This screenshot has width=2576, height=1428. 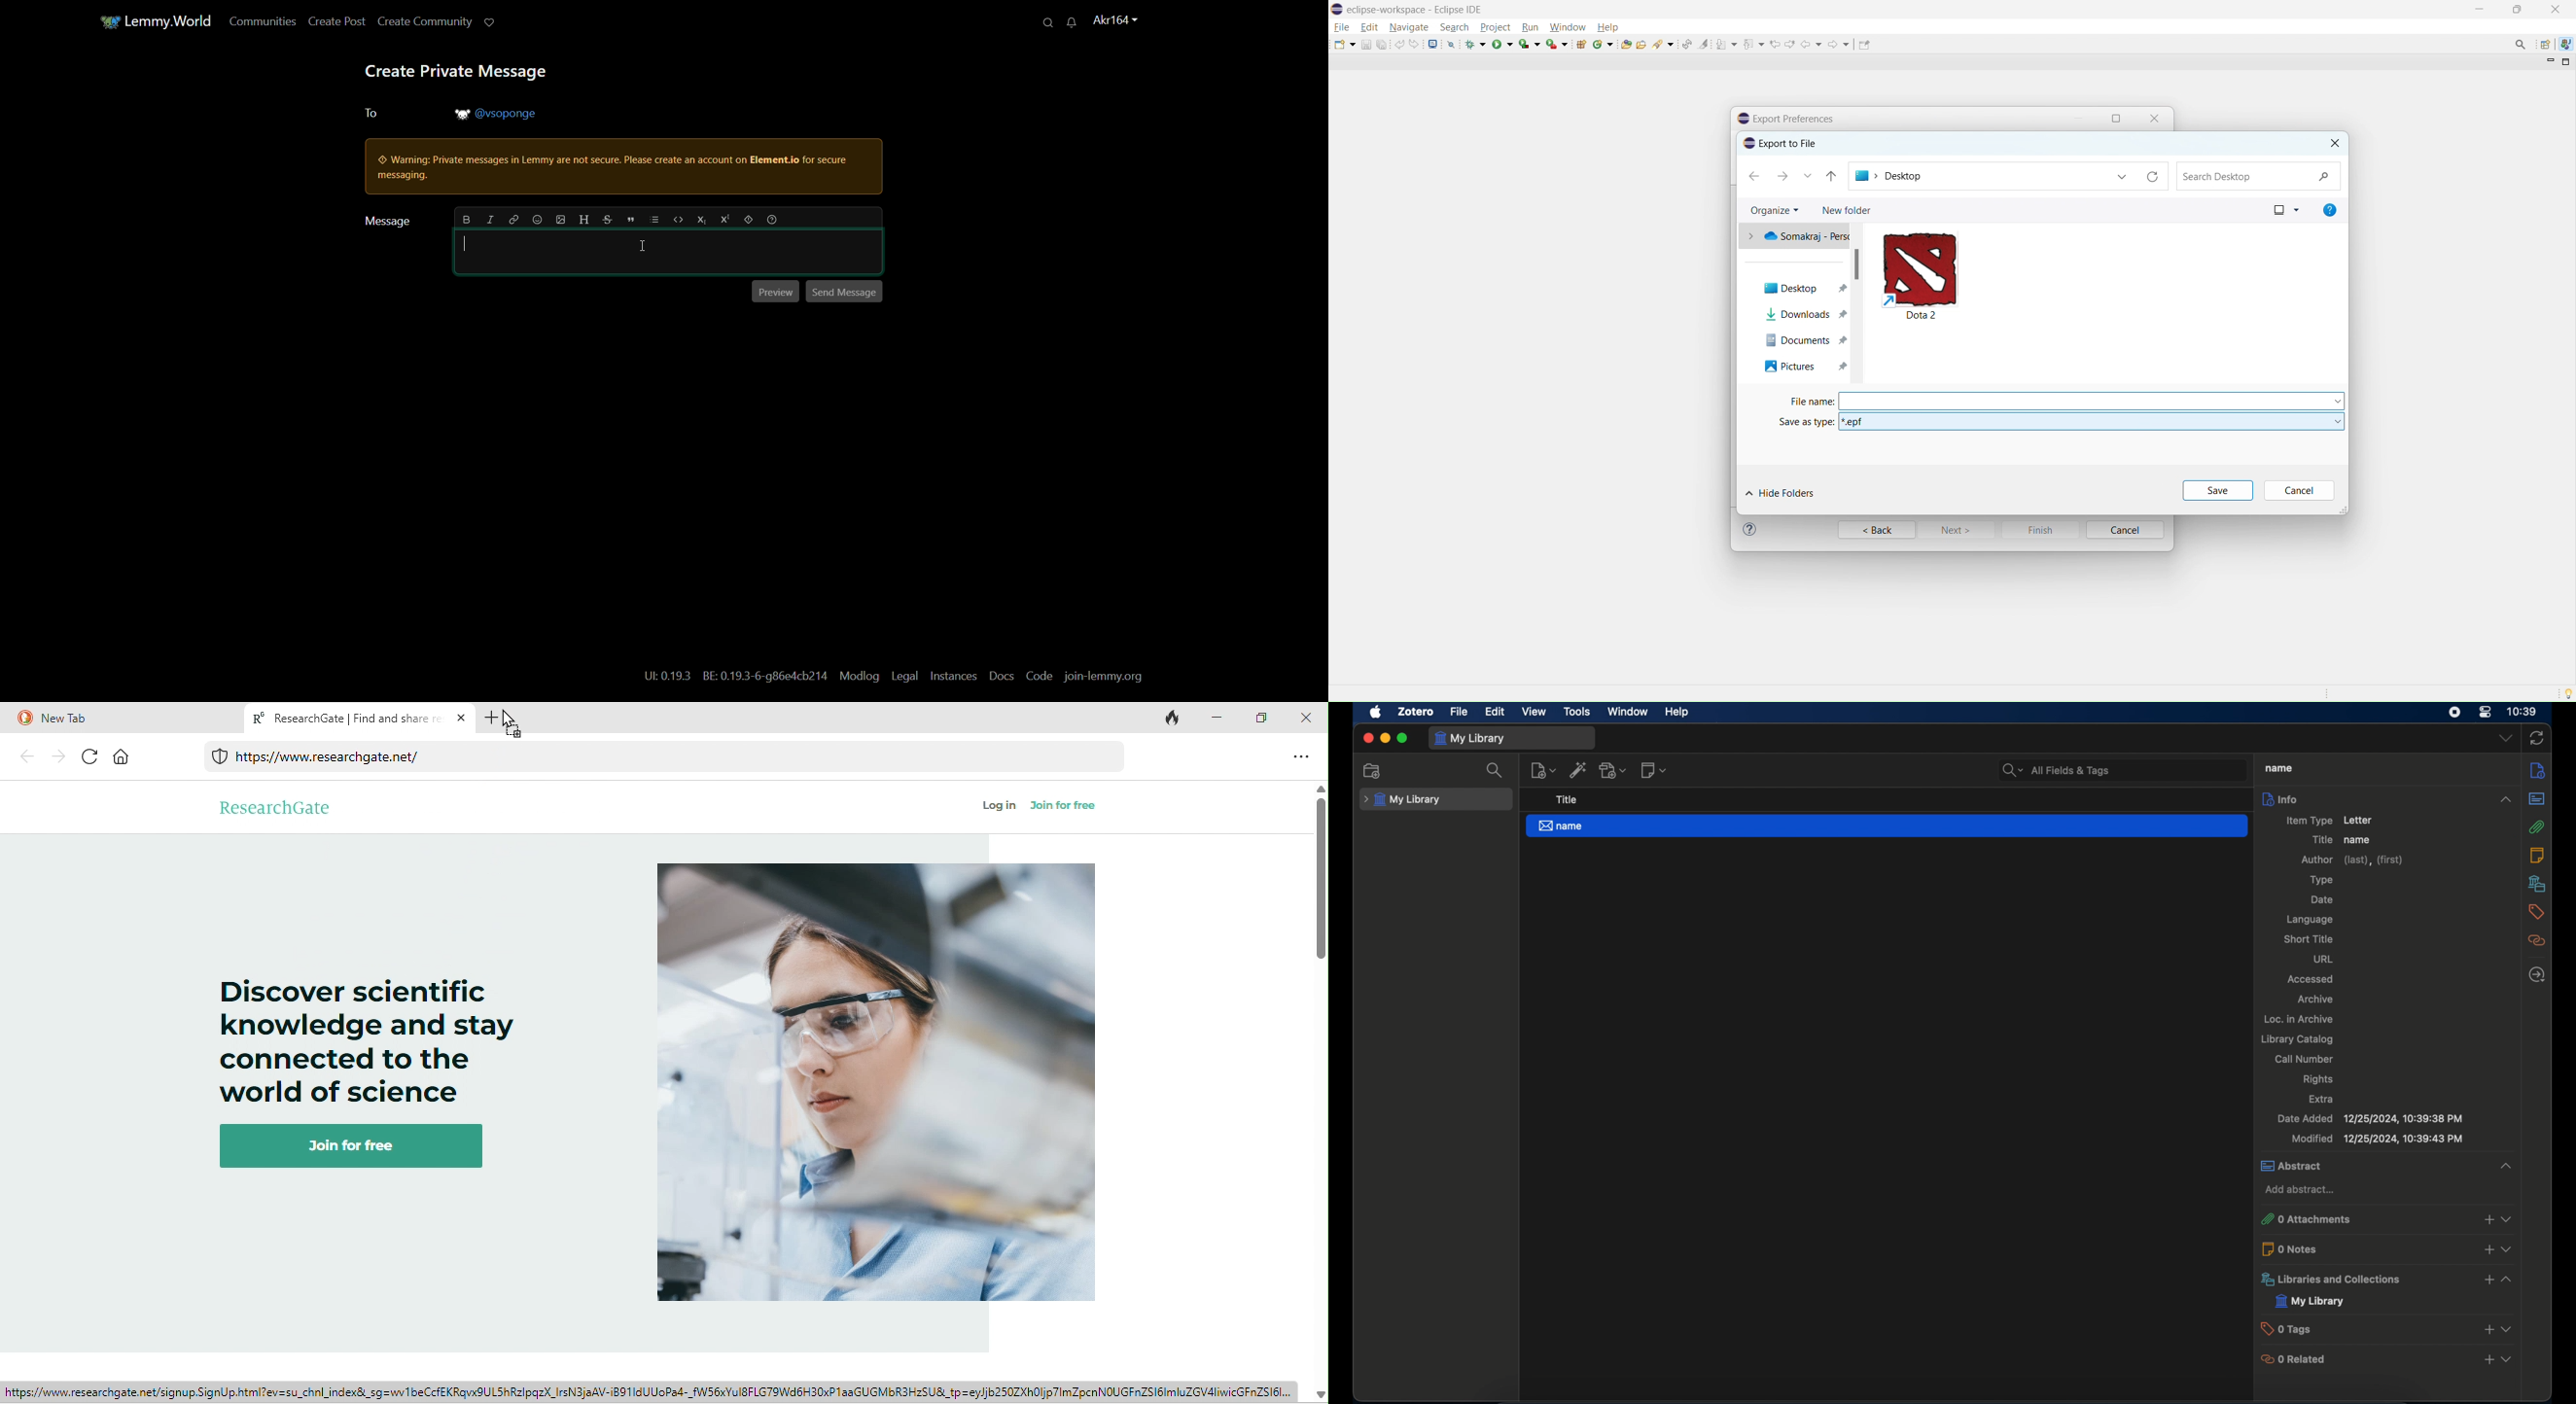 What do you see at coordinates (584, 220) in the screenshot?
I see `header` at bounding box center [584, 220].